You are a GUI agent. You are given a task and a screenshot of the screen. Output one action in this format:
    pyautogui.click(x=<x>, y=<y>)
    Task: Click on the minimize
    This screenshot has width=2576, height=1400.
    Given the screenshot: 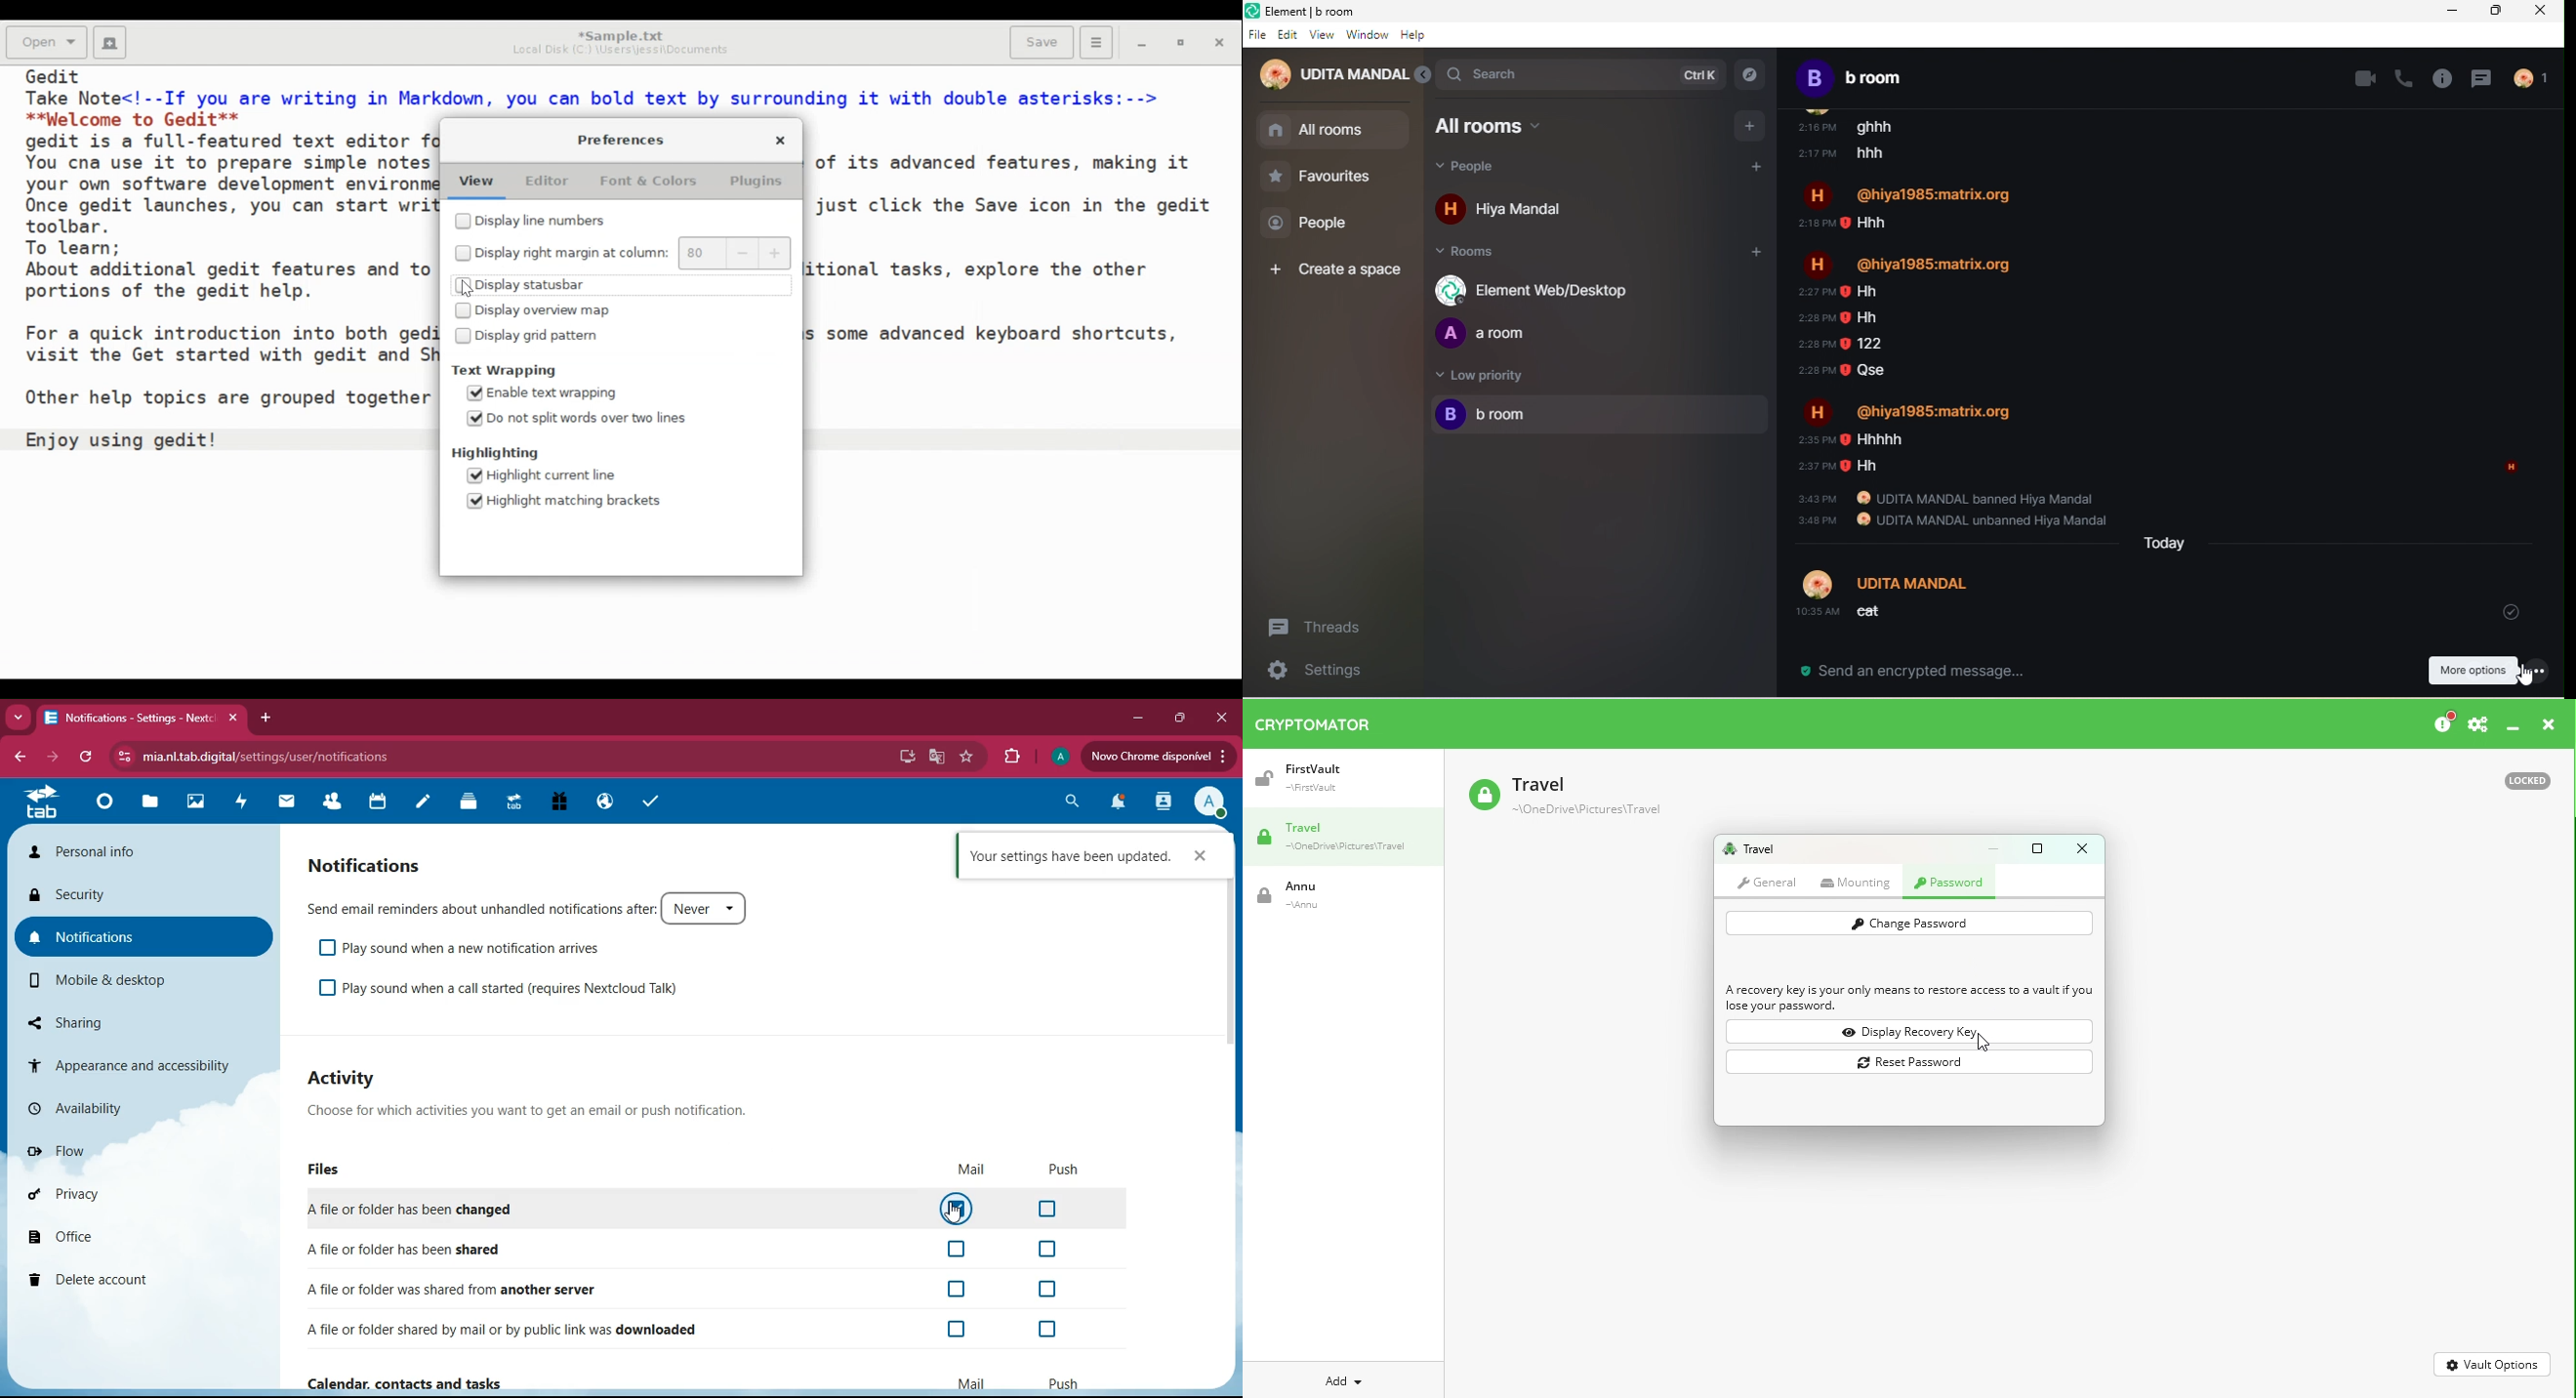 What is the action you would take?
    pyautogui.click(x=1143, y=719)
    